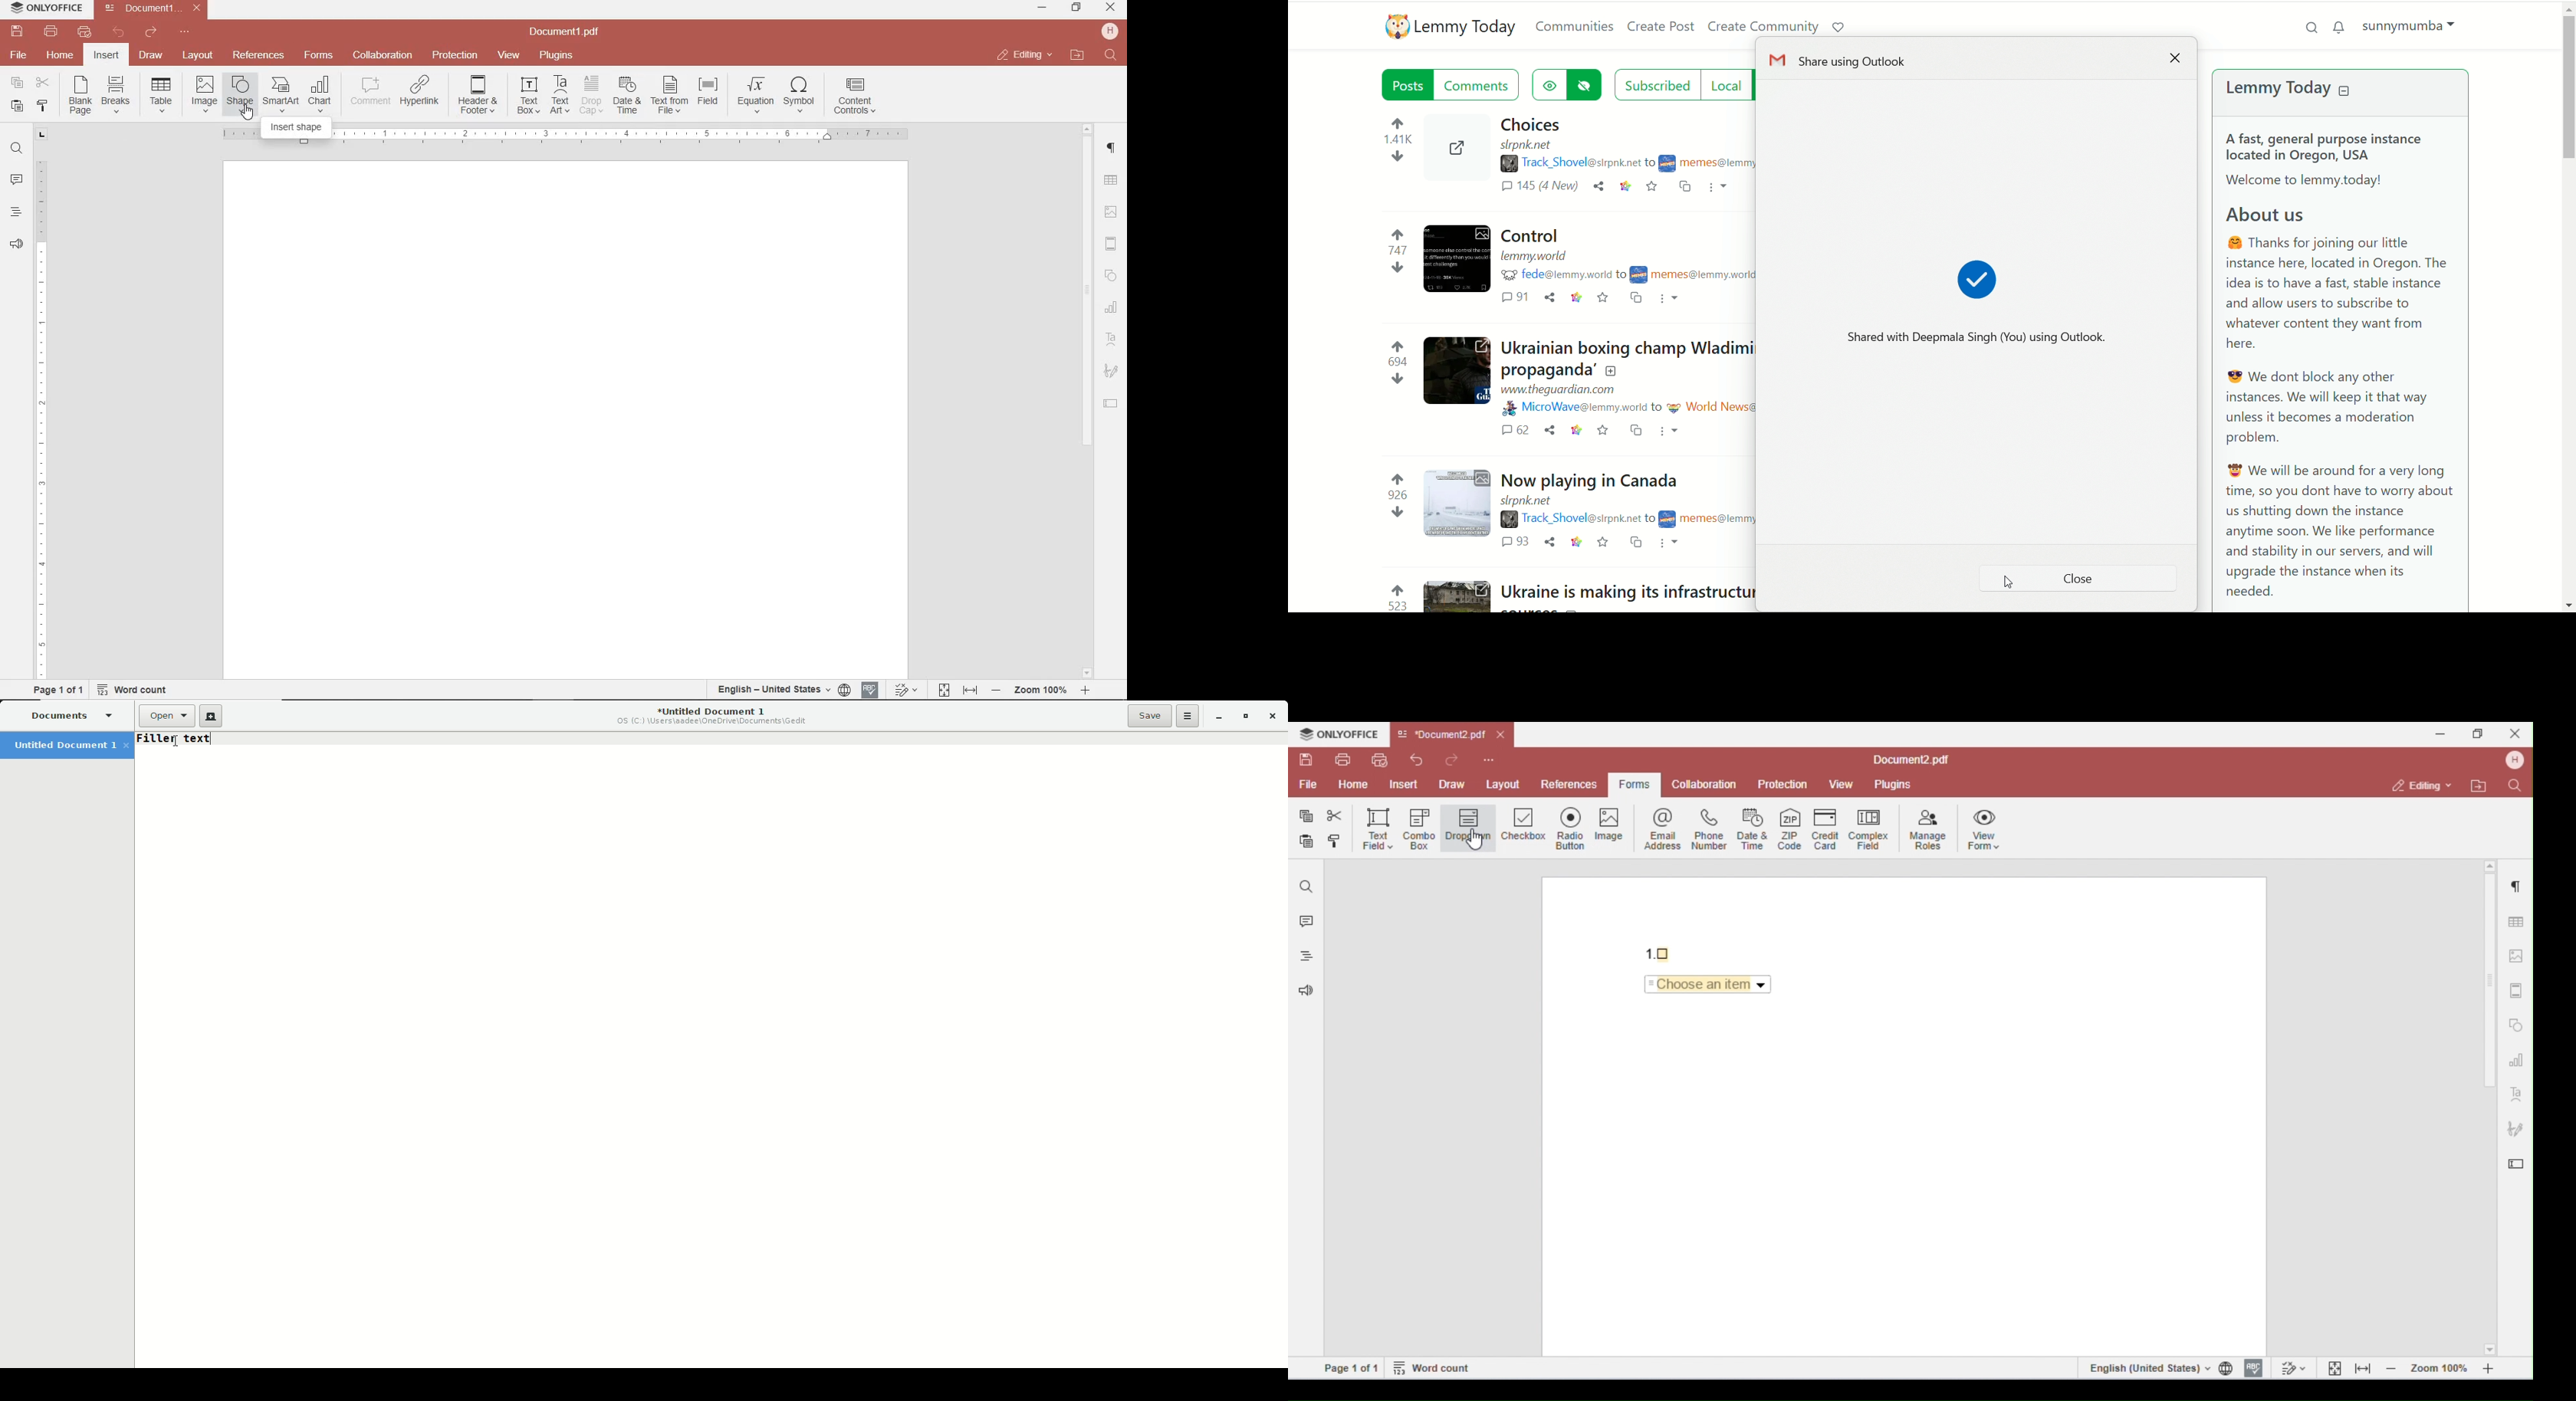 The image size is (2576, 1428). What do you see at coordinates (15, 32) in the screenshot?
I see `save` at bounding box center [15, 32].